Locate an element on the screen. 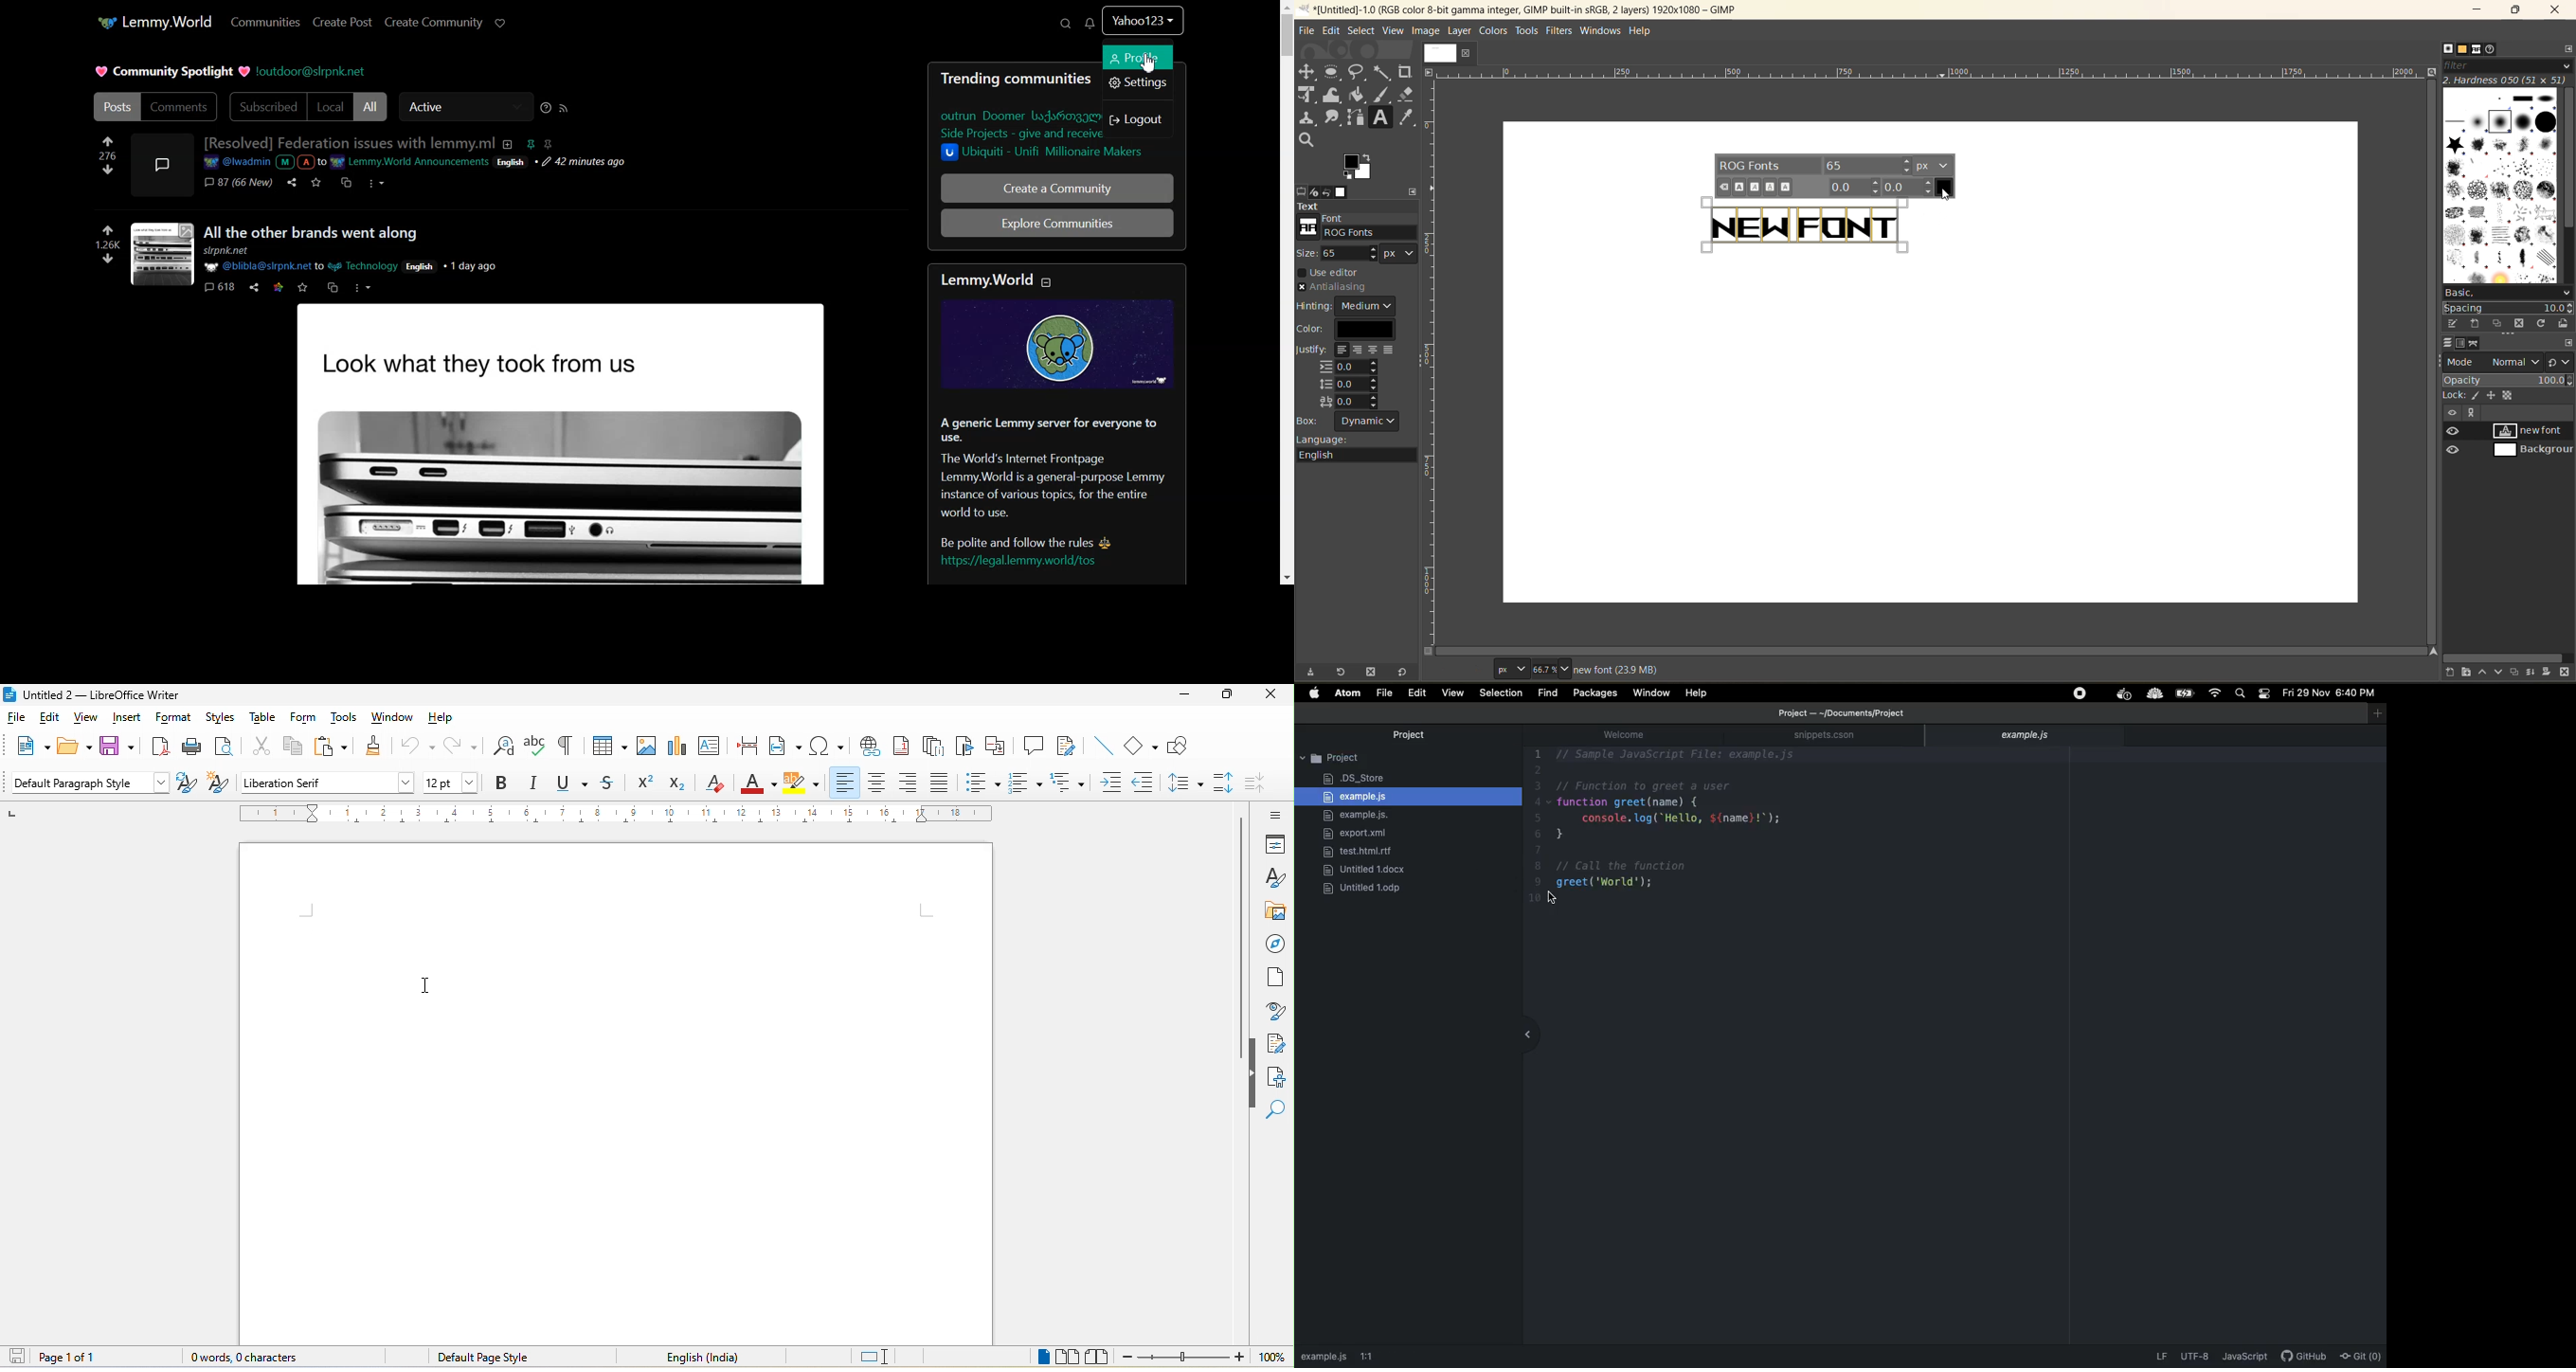  configure is located at coordinates (1416, 190).